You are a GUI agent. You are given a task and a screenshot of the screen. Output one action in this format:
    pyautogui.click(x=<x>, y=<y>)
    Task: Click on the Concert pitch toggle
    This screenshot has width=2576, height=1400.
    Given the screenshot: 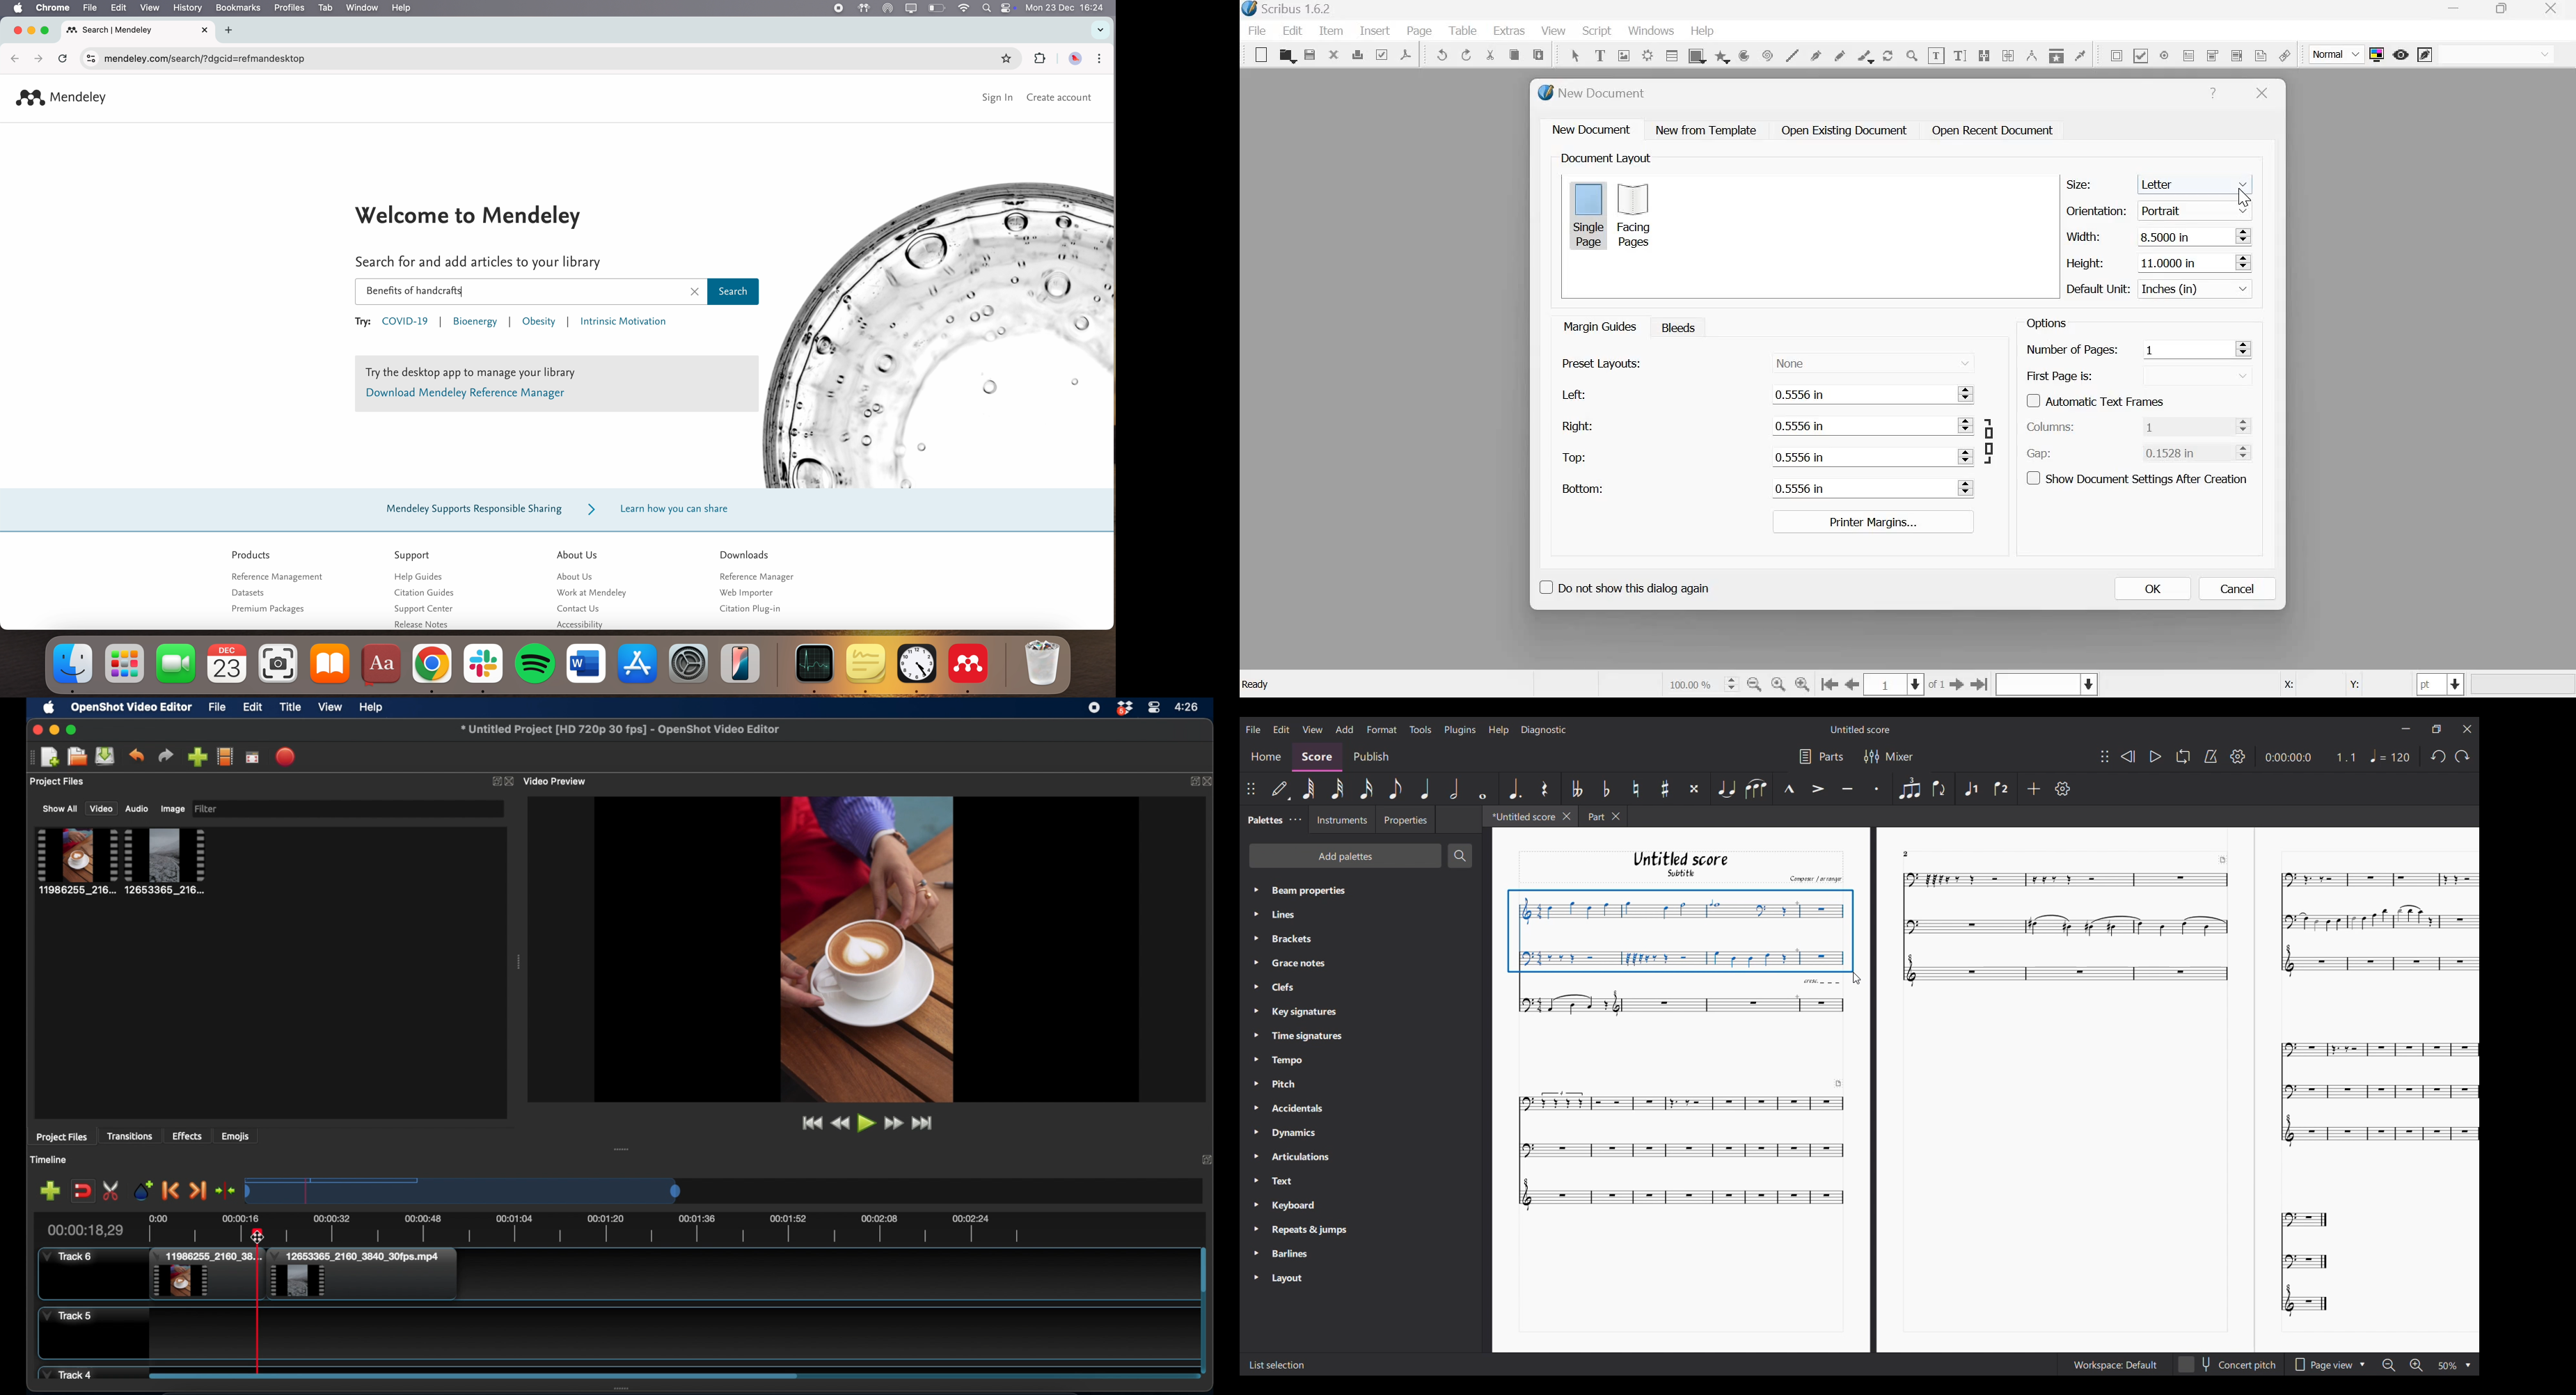 What is the action you would take?
    pyautogui.click(x=2228, y=1365)
    